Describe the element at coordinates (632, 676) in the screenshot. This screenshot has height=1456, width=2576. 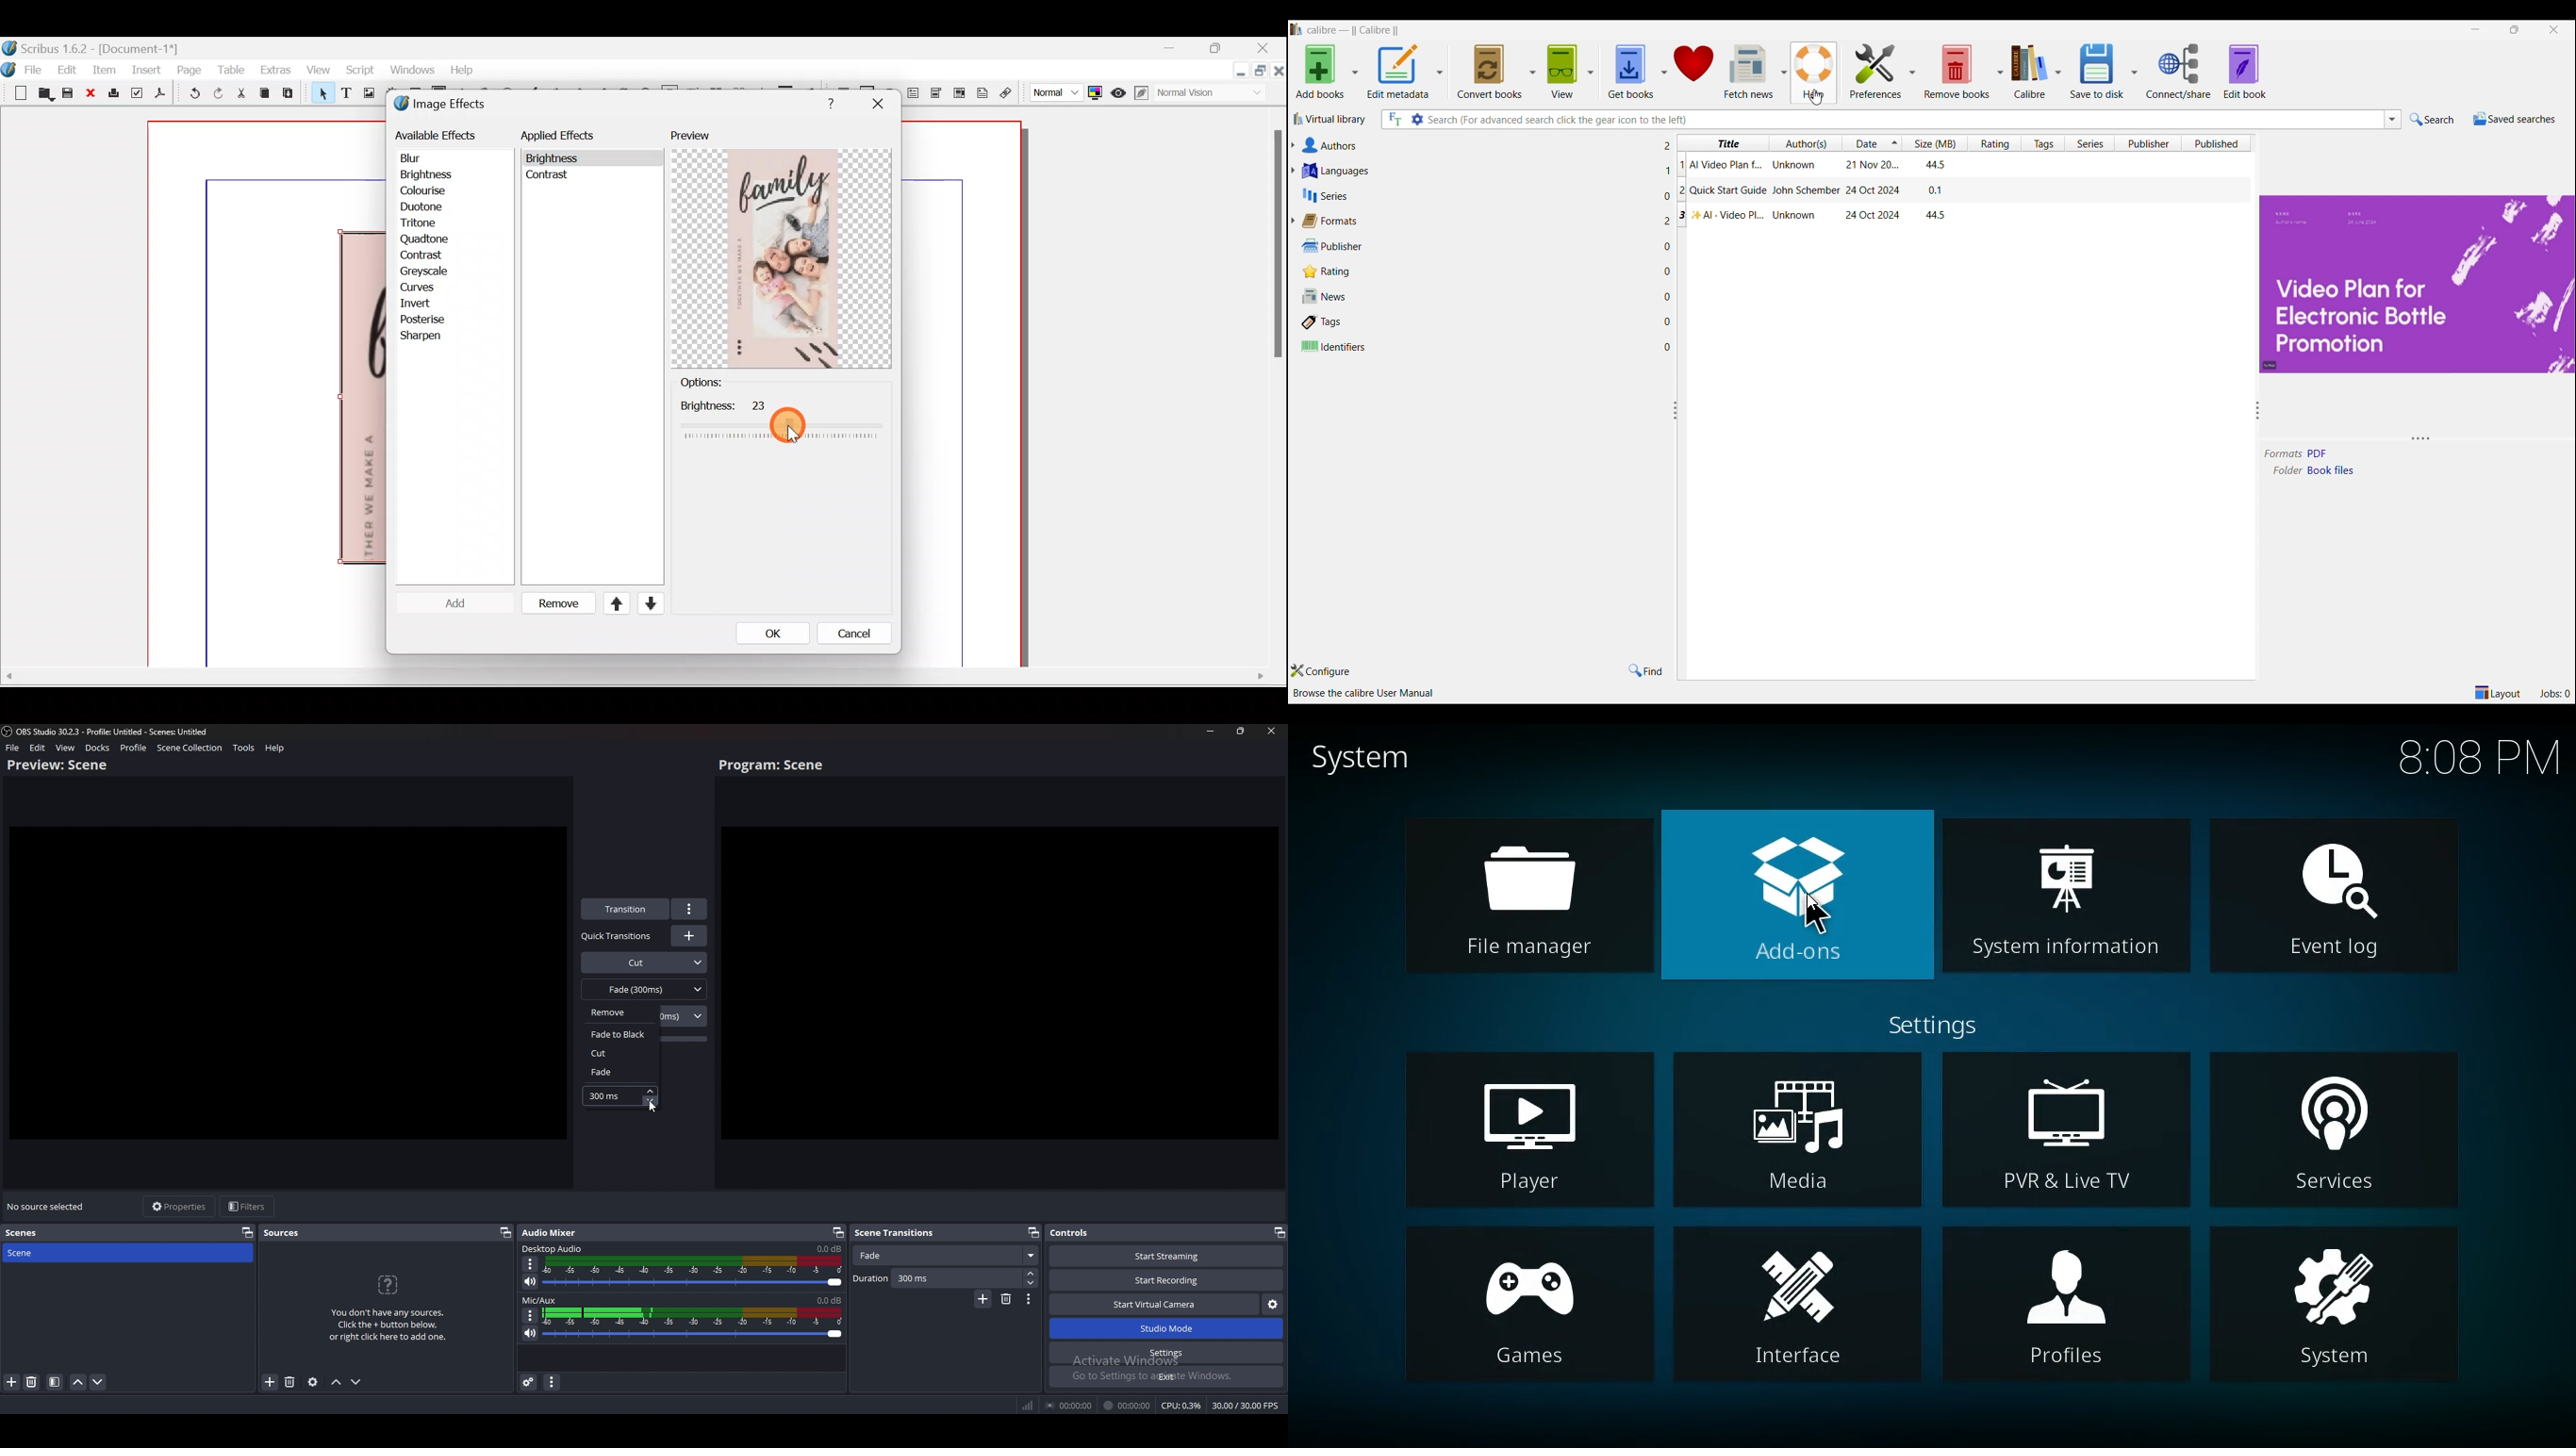
I see `` at that location.